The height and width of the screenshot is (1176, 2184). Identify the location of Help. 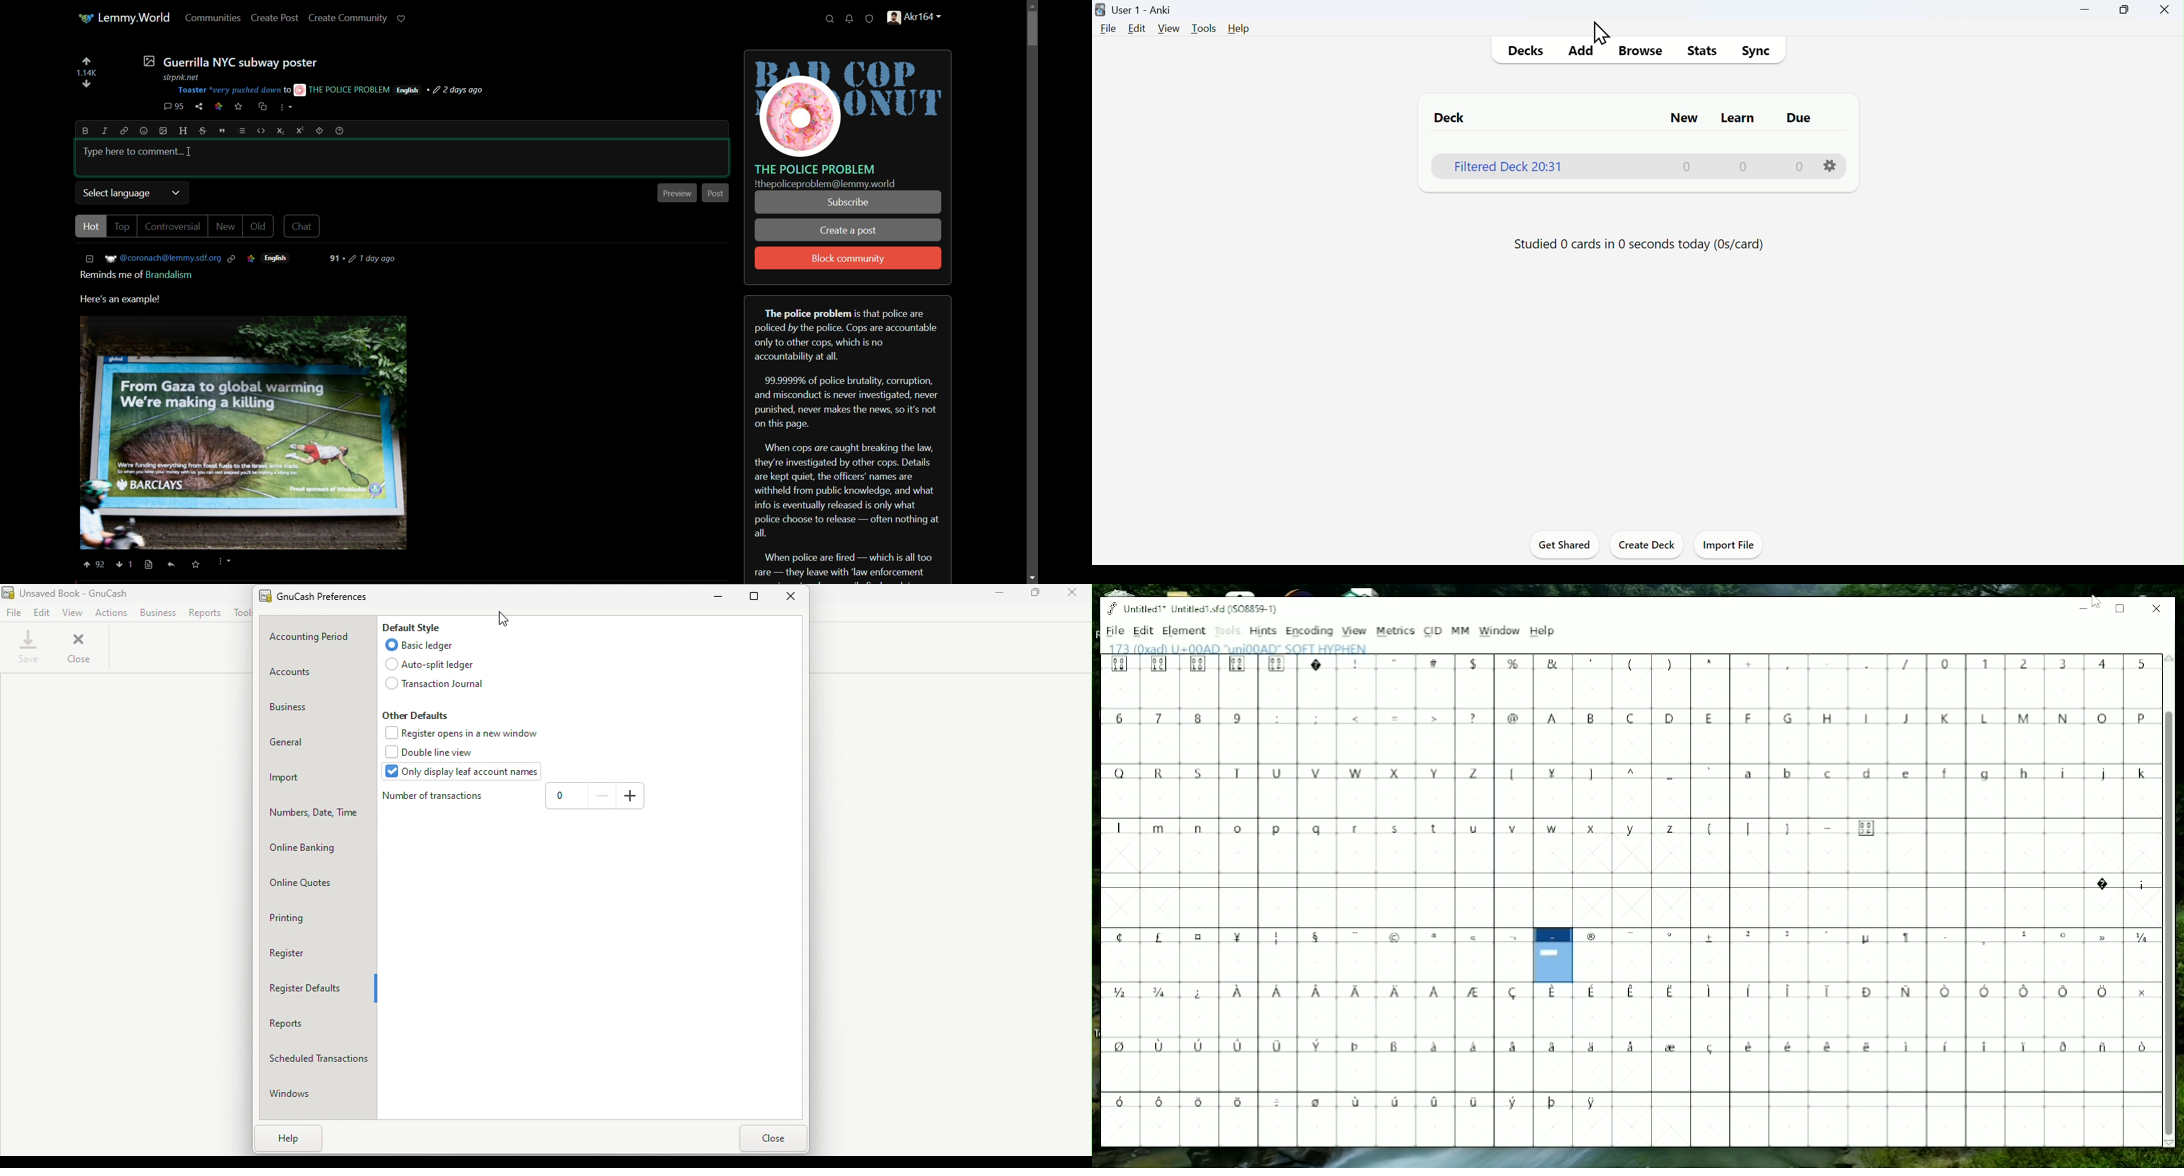
(1242, 29).